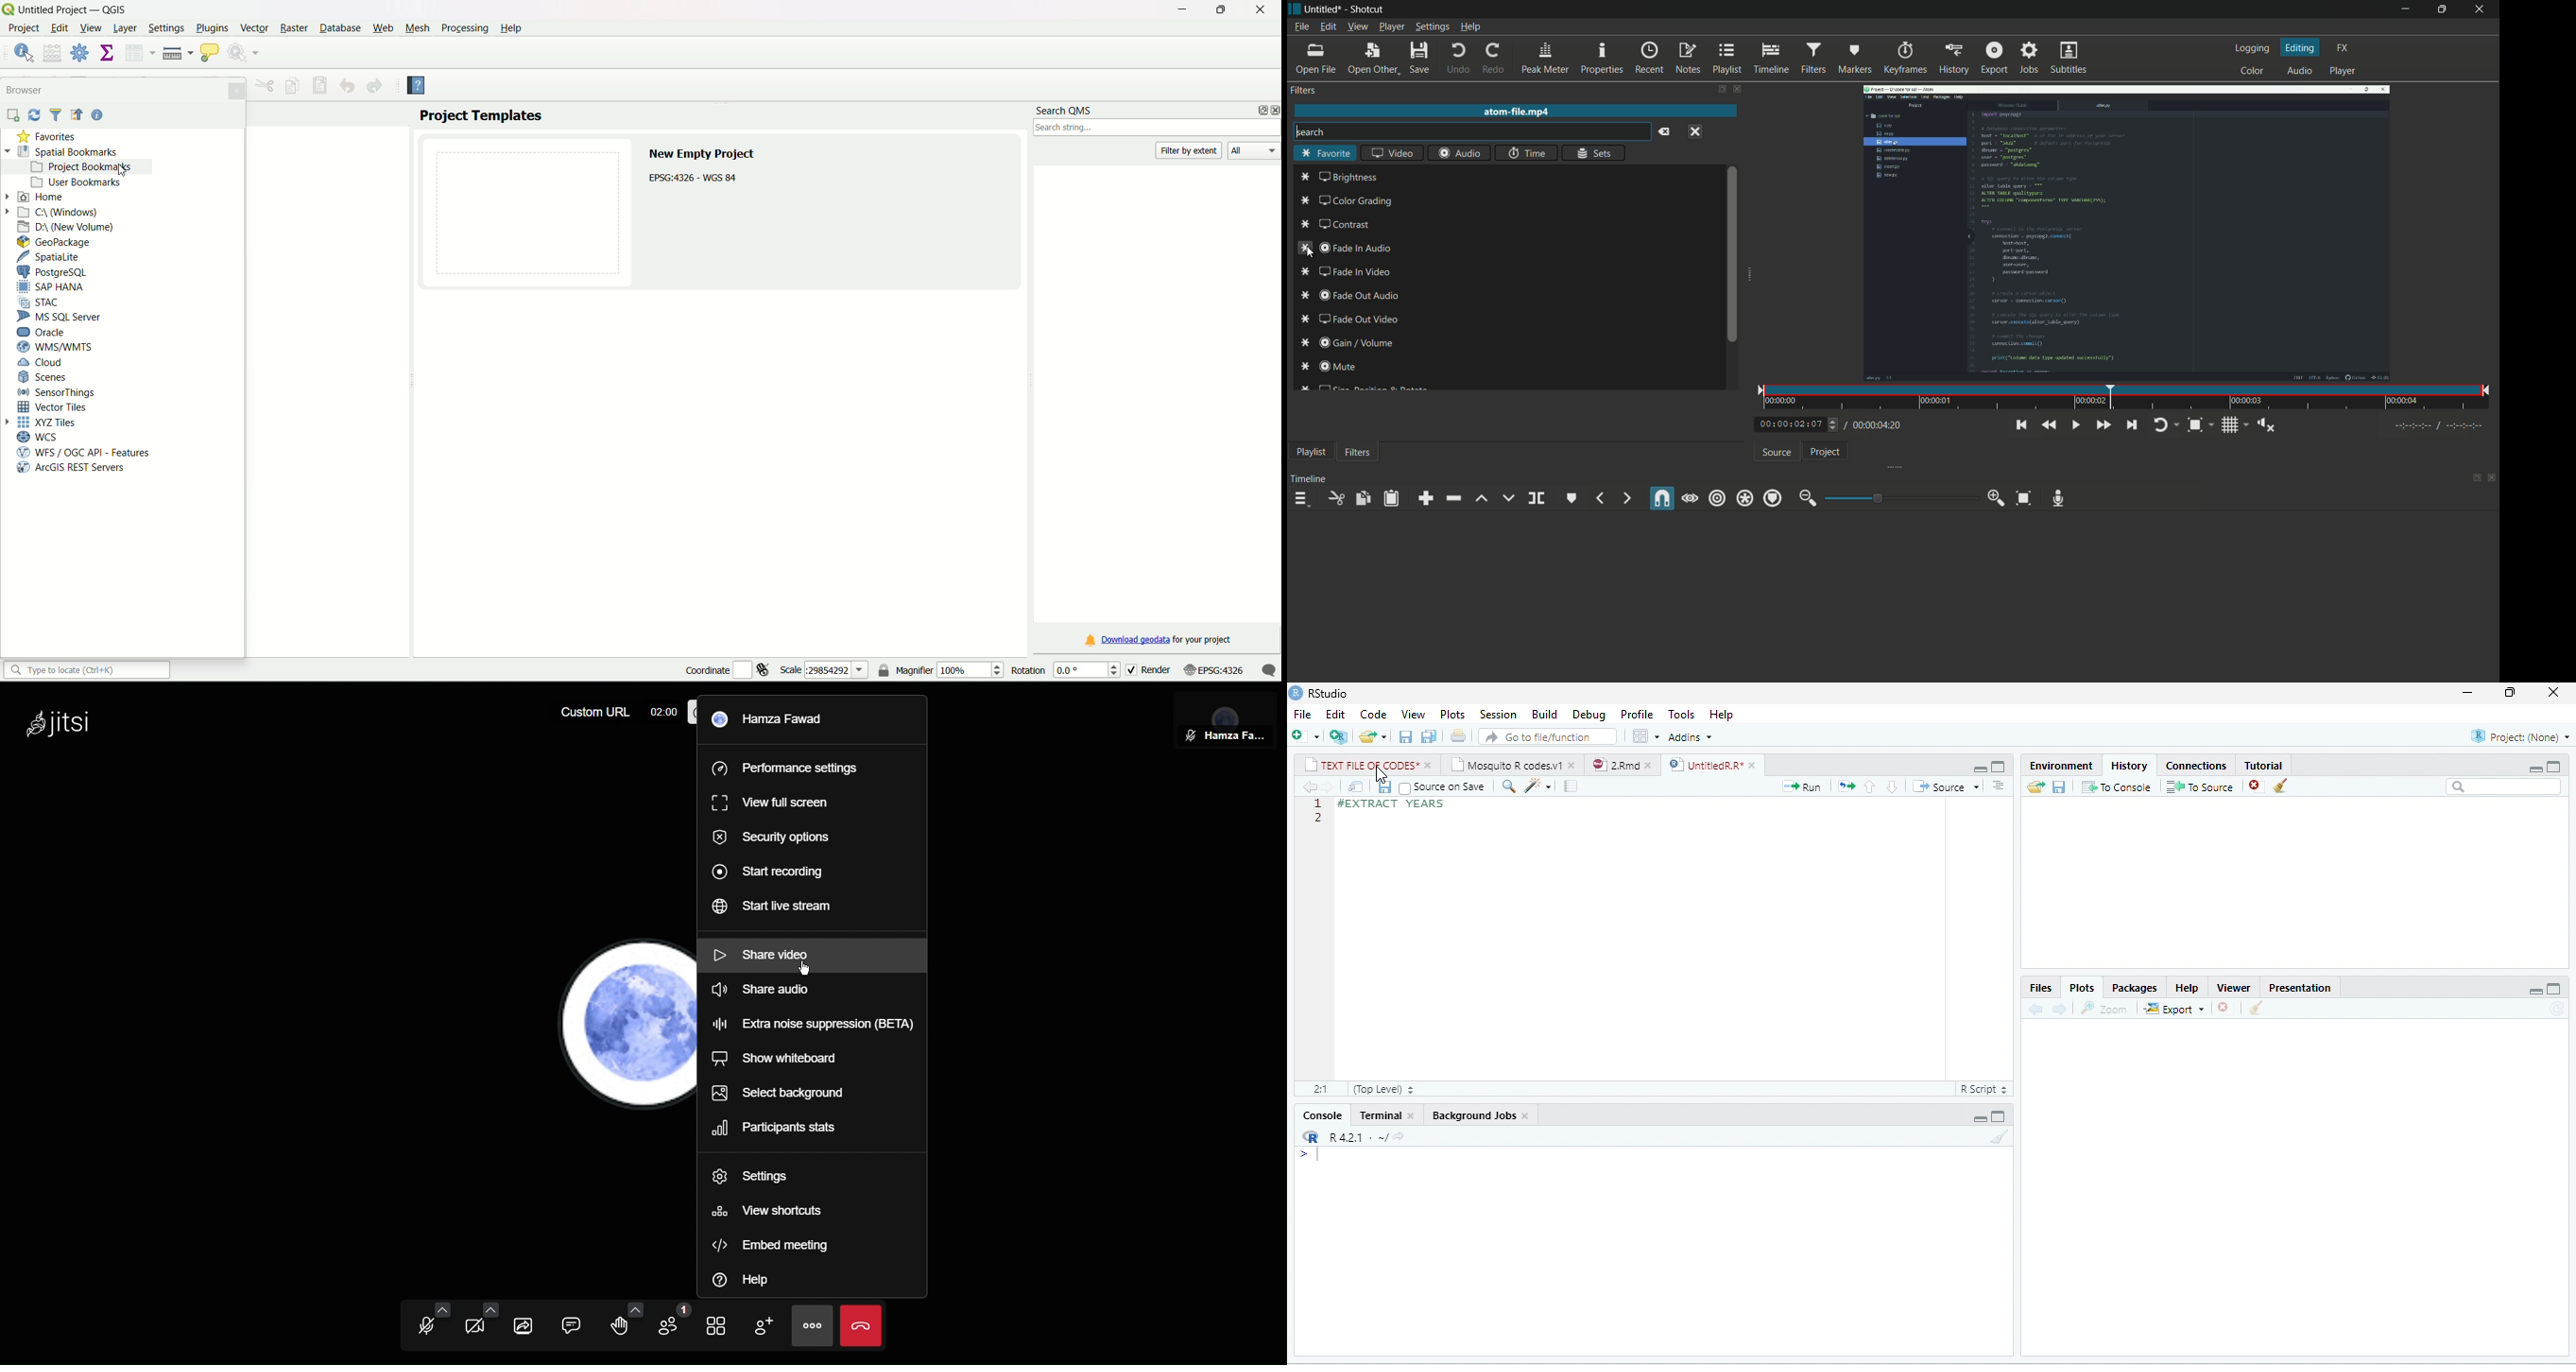 This screenshot has height=1372, width=2576. Describe the element at coordinates (1309, 451) in the screenshot. I see `playlist` at that location.